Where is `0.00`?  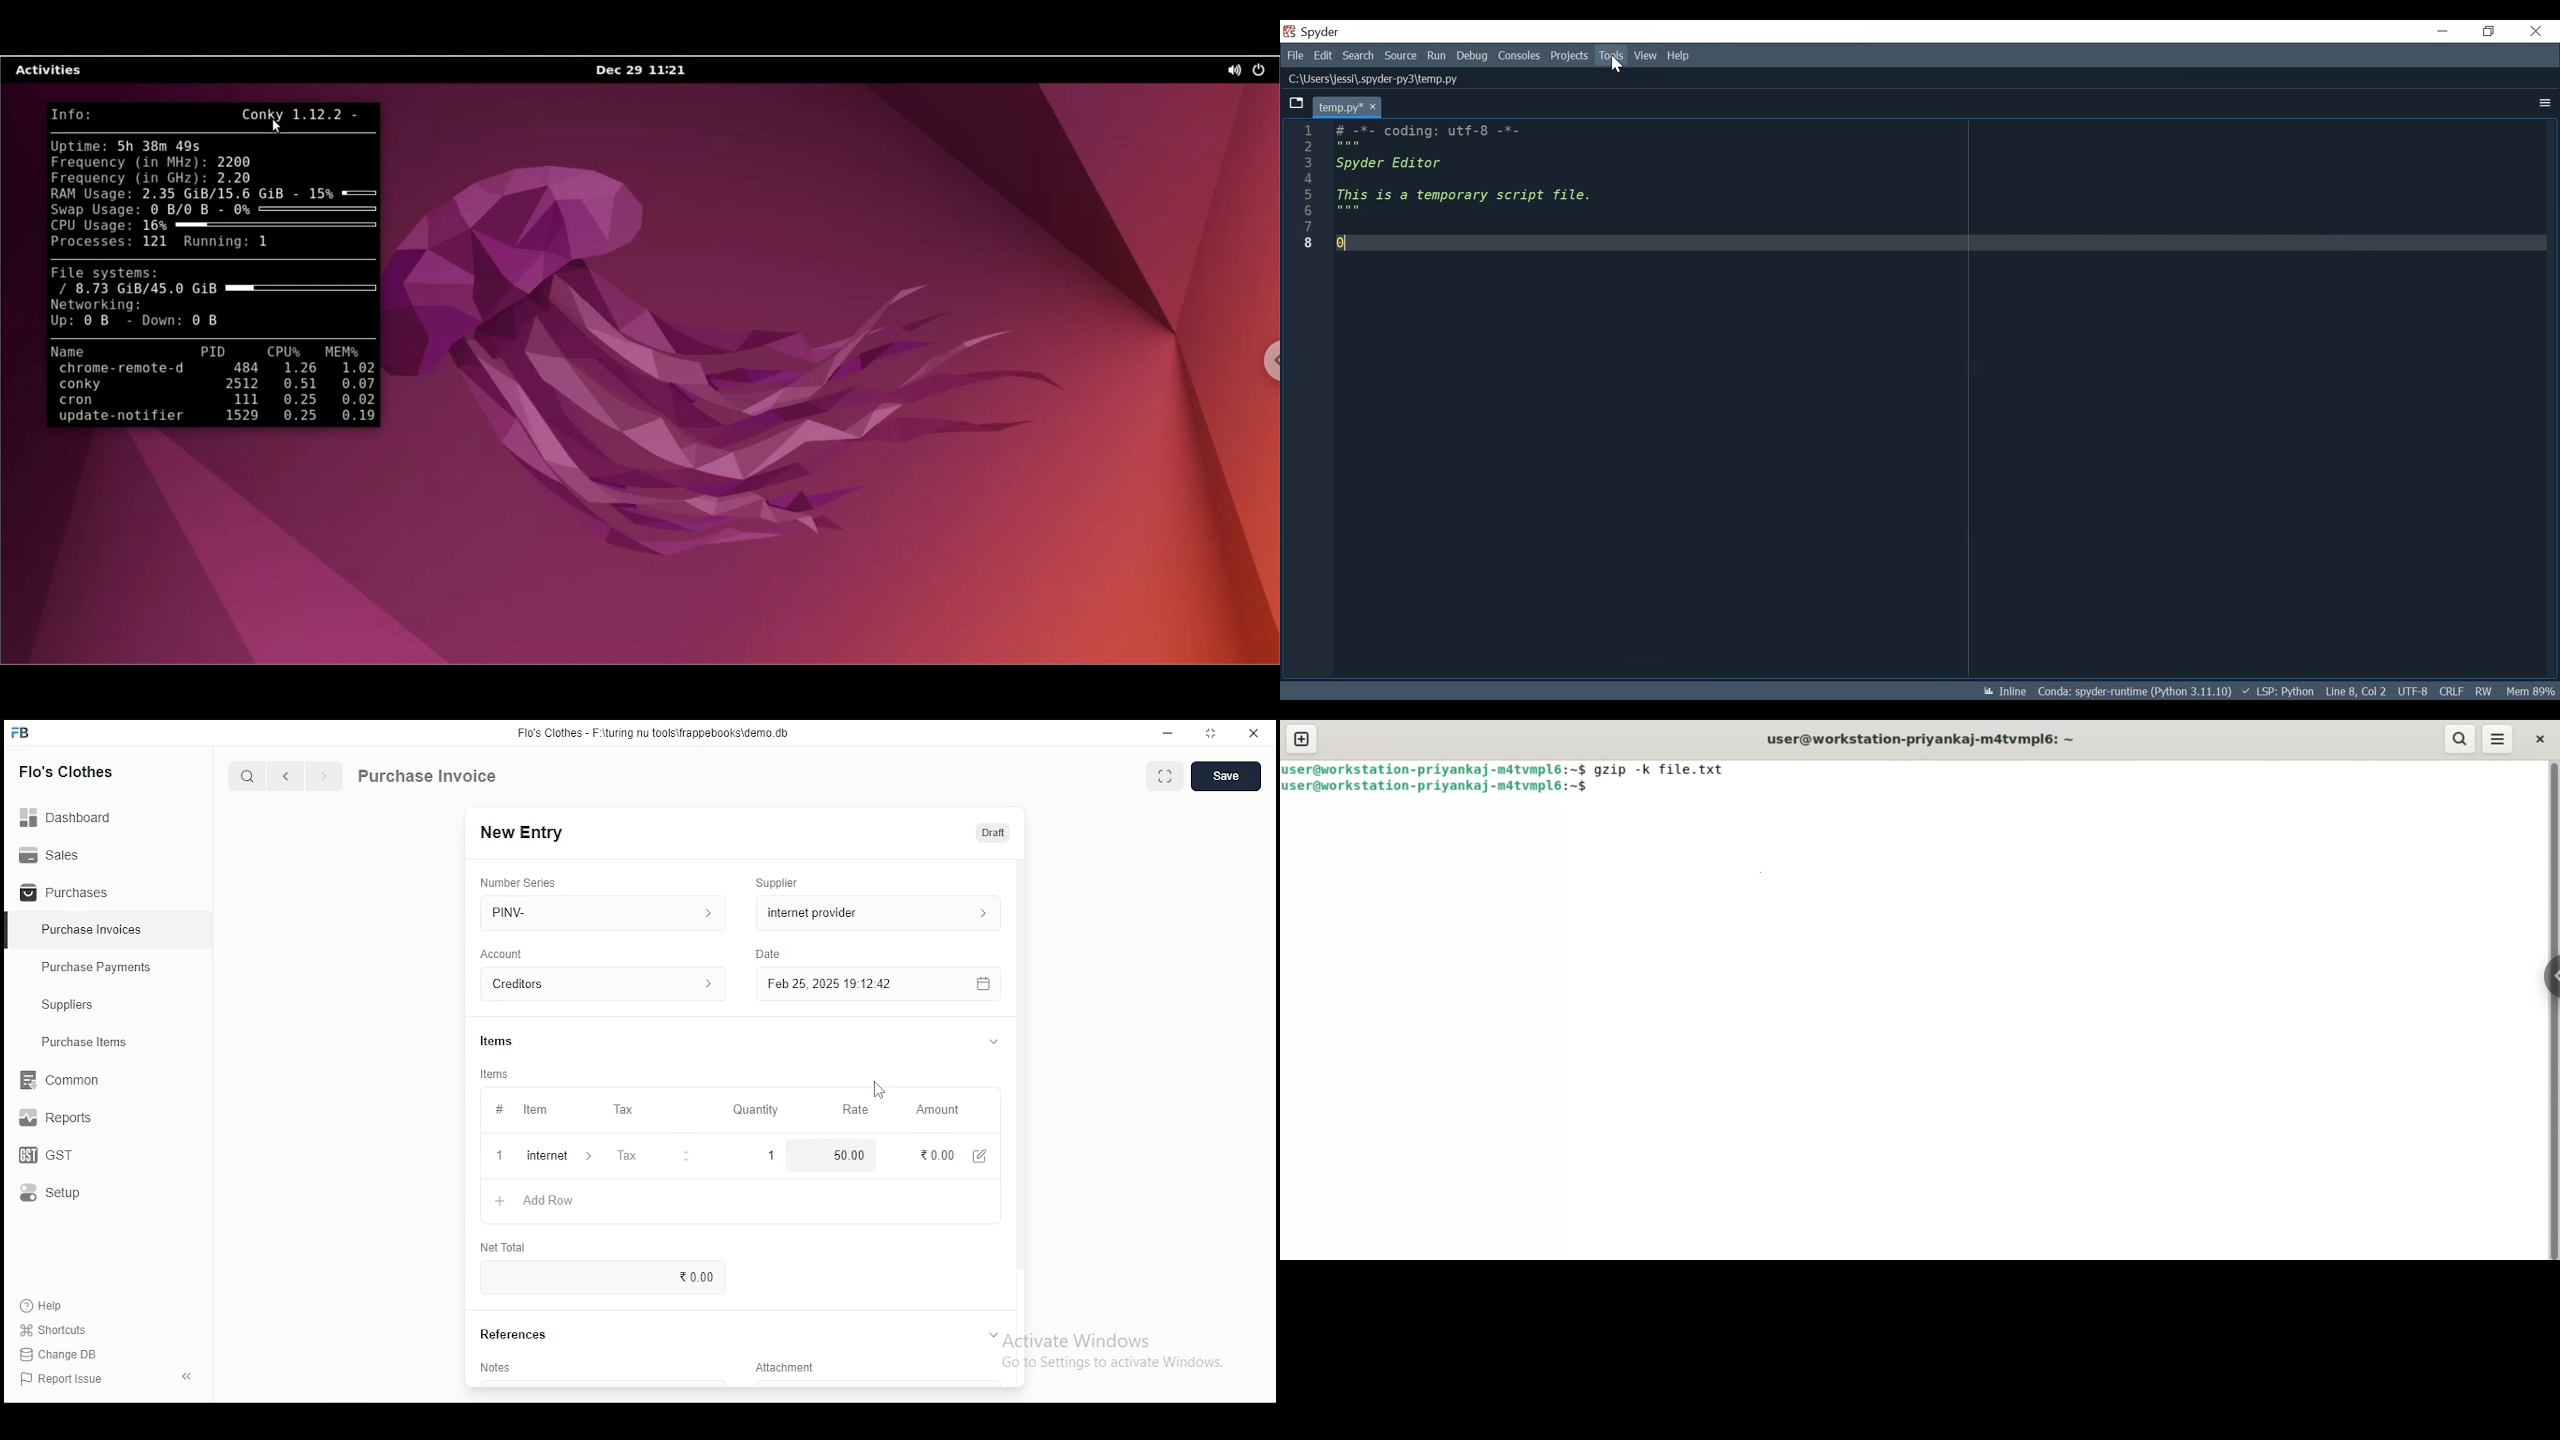
0.00 is located at coordinates (923, 1155).